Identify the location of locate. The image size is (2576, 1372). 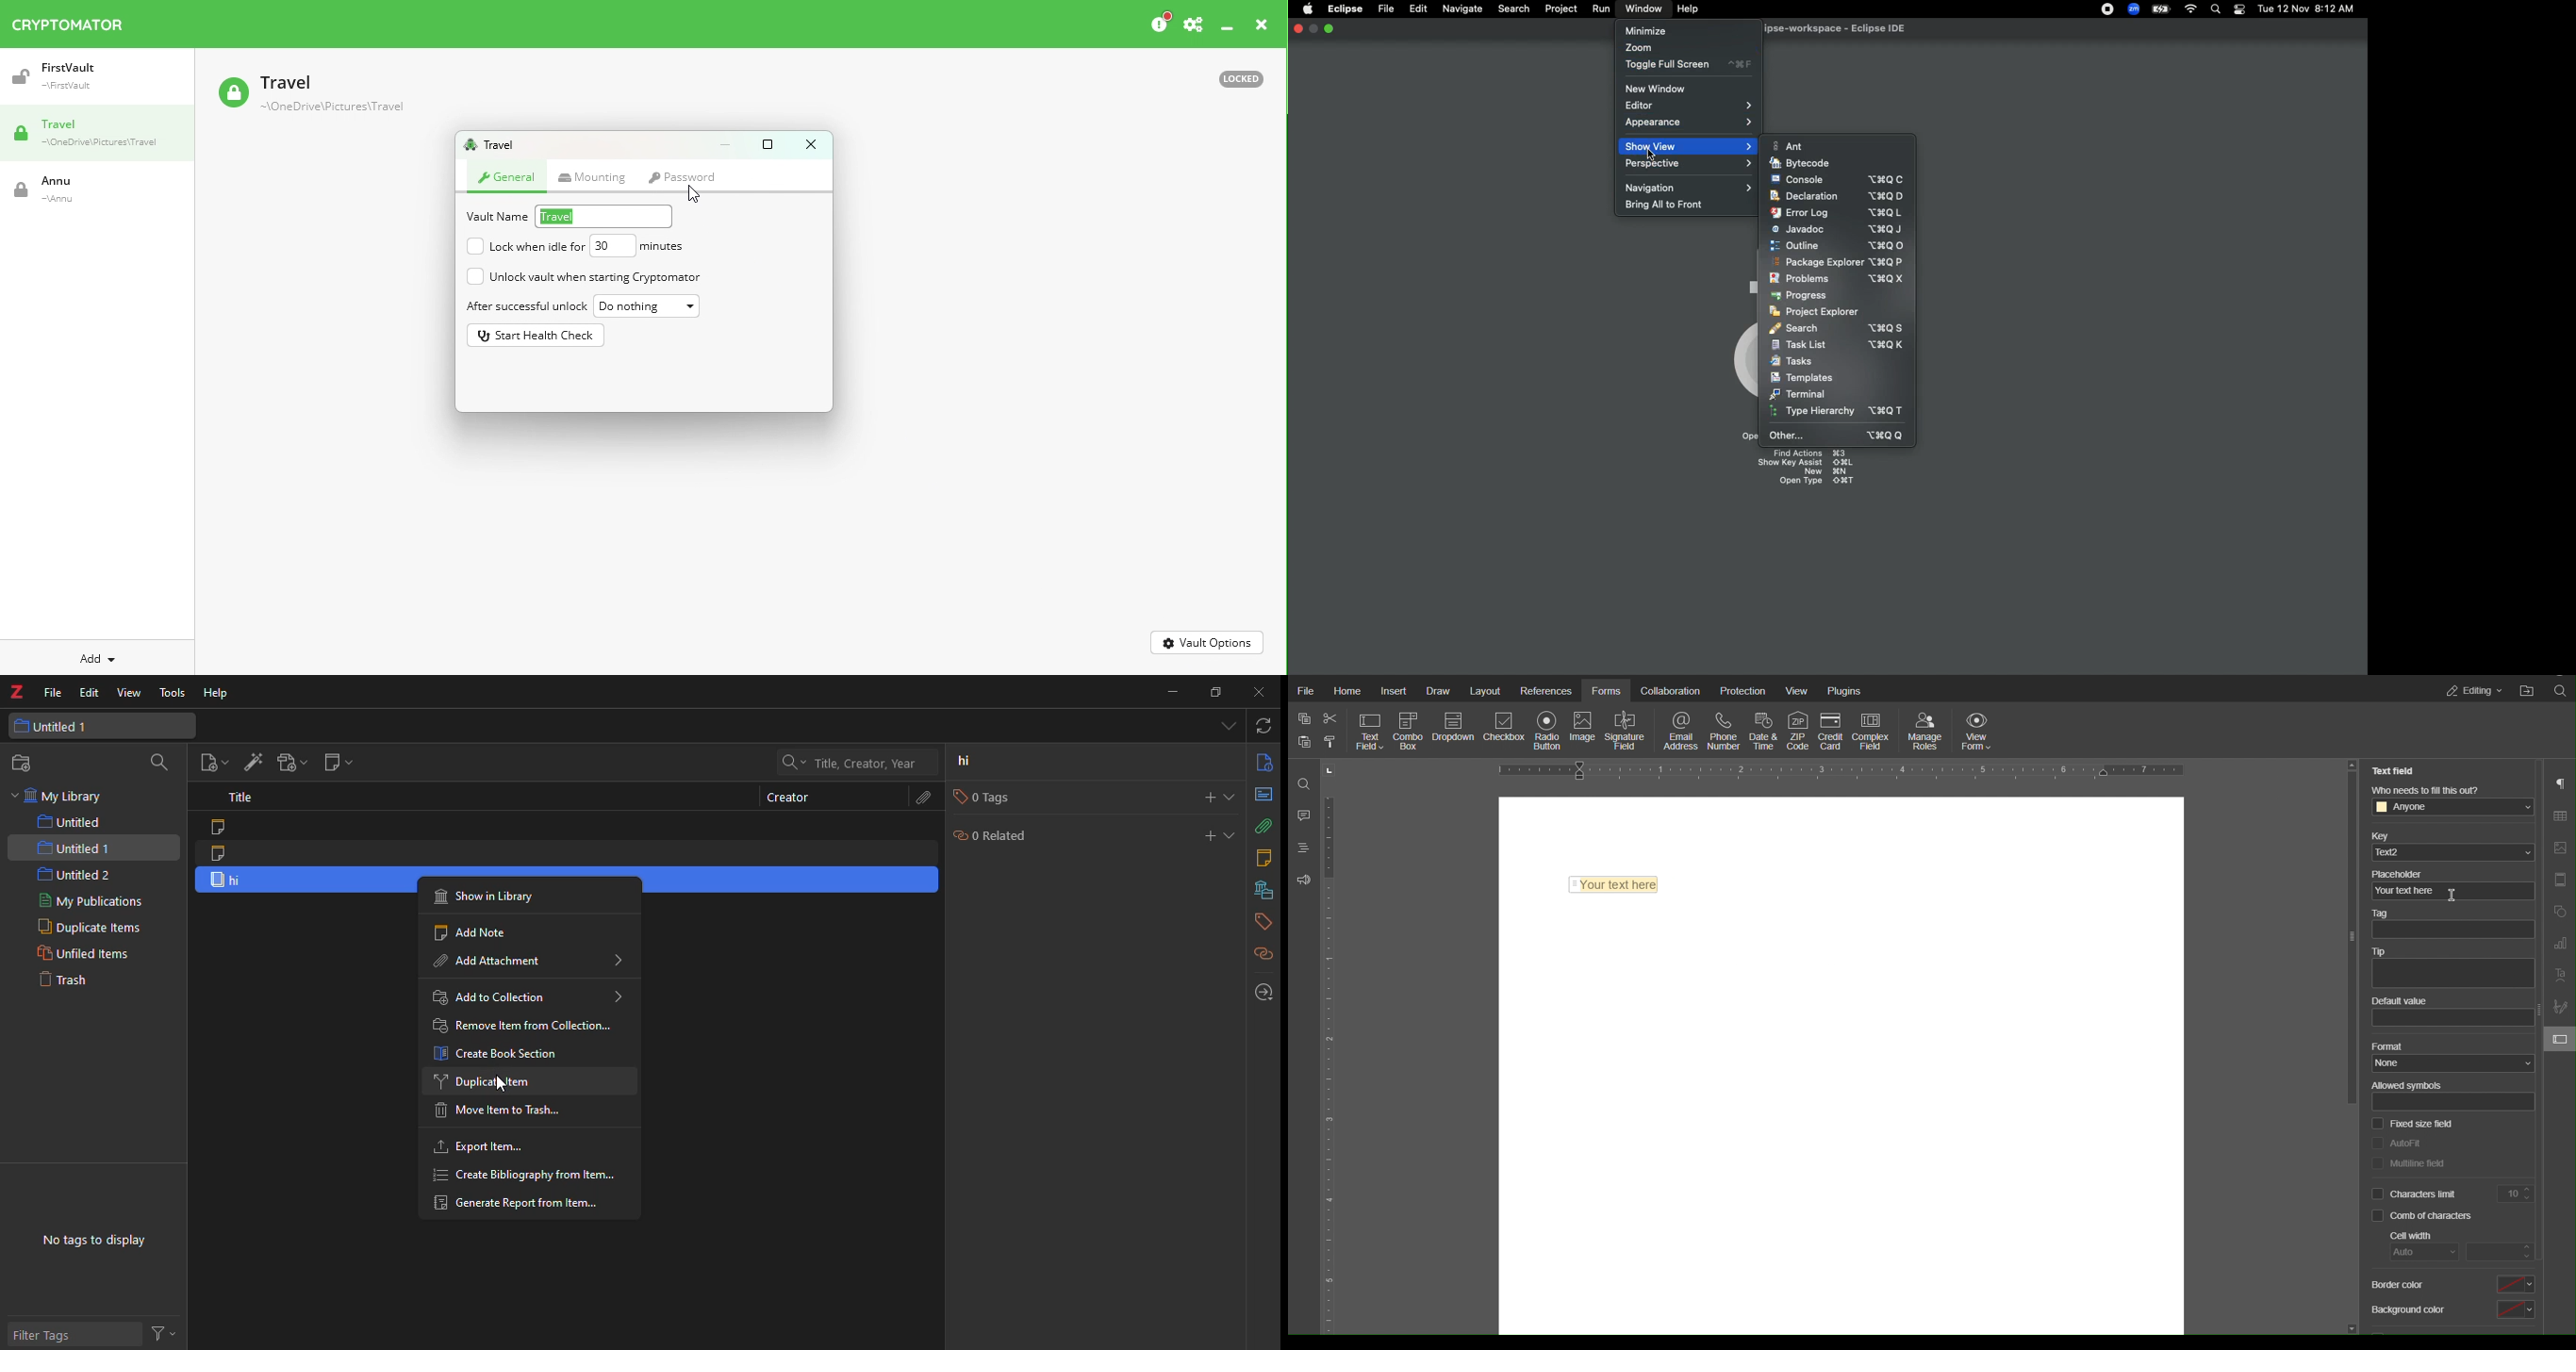
(1259, 991).